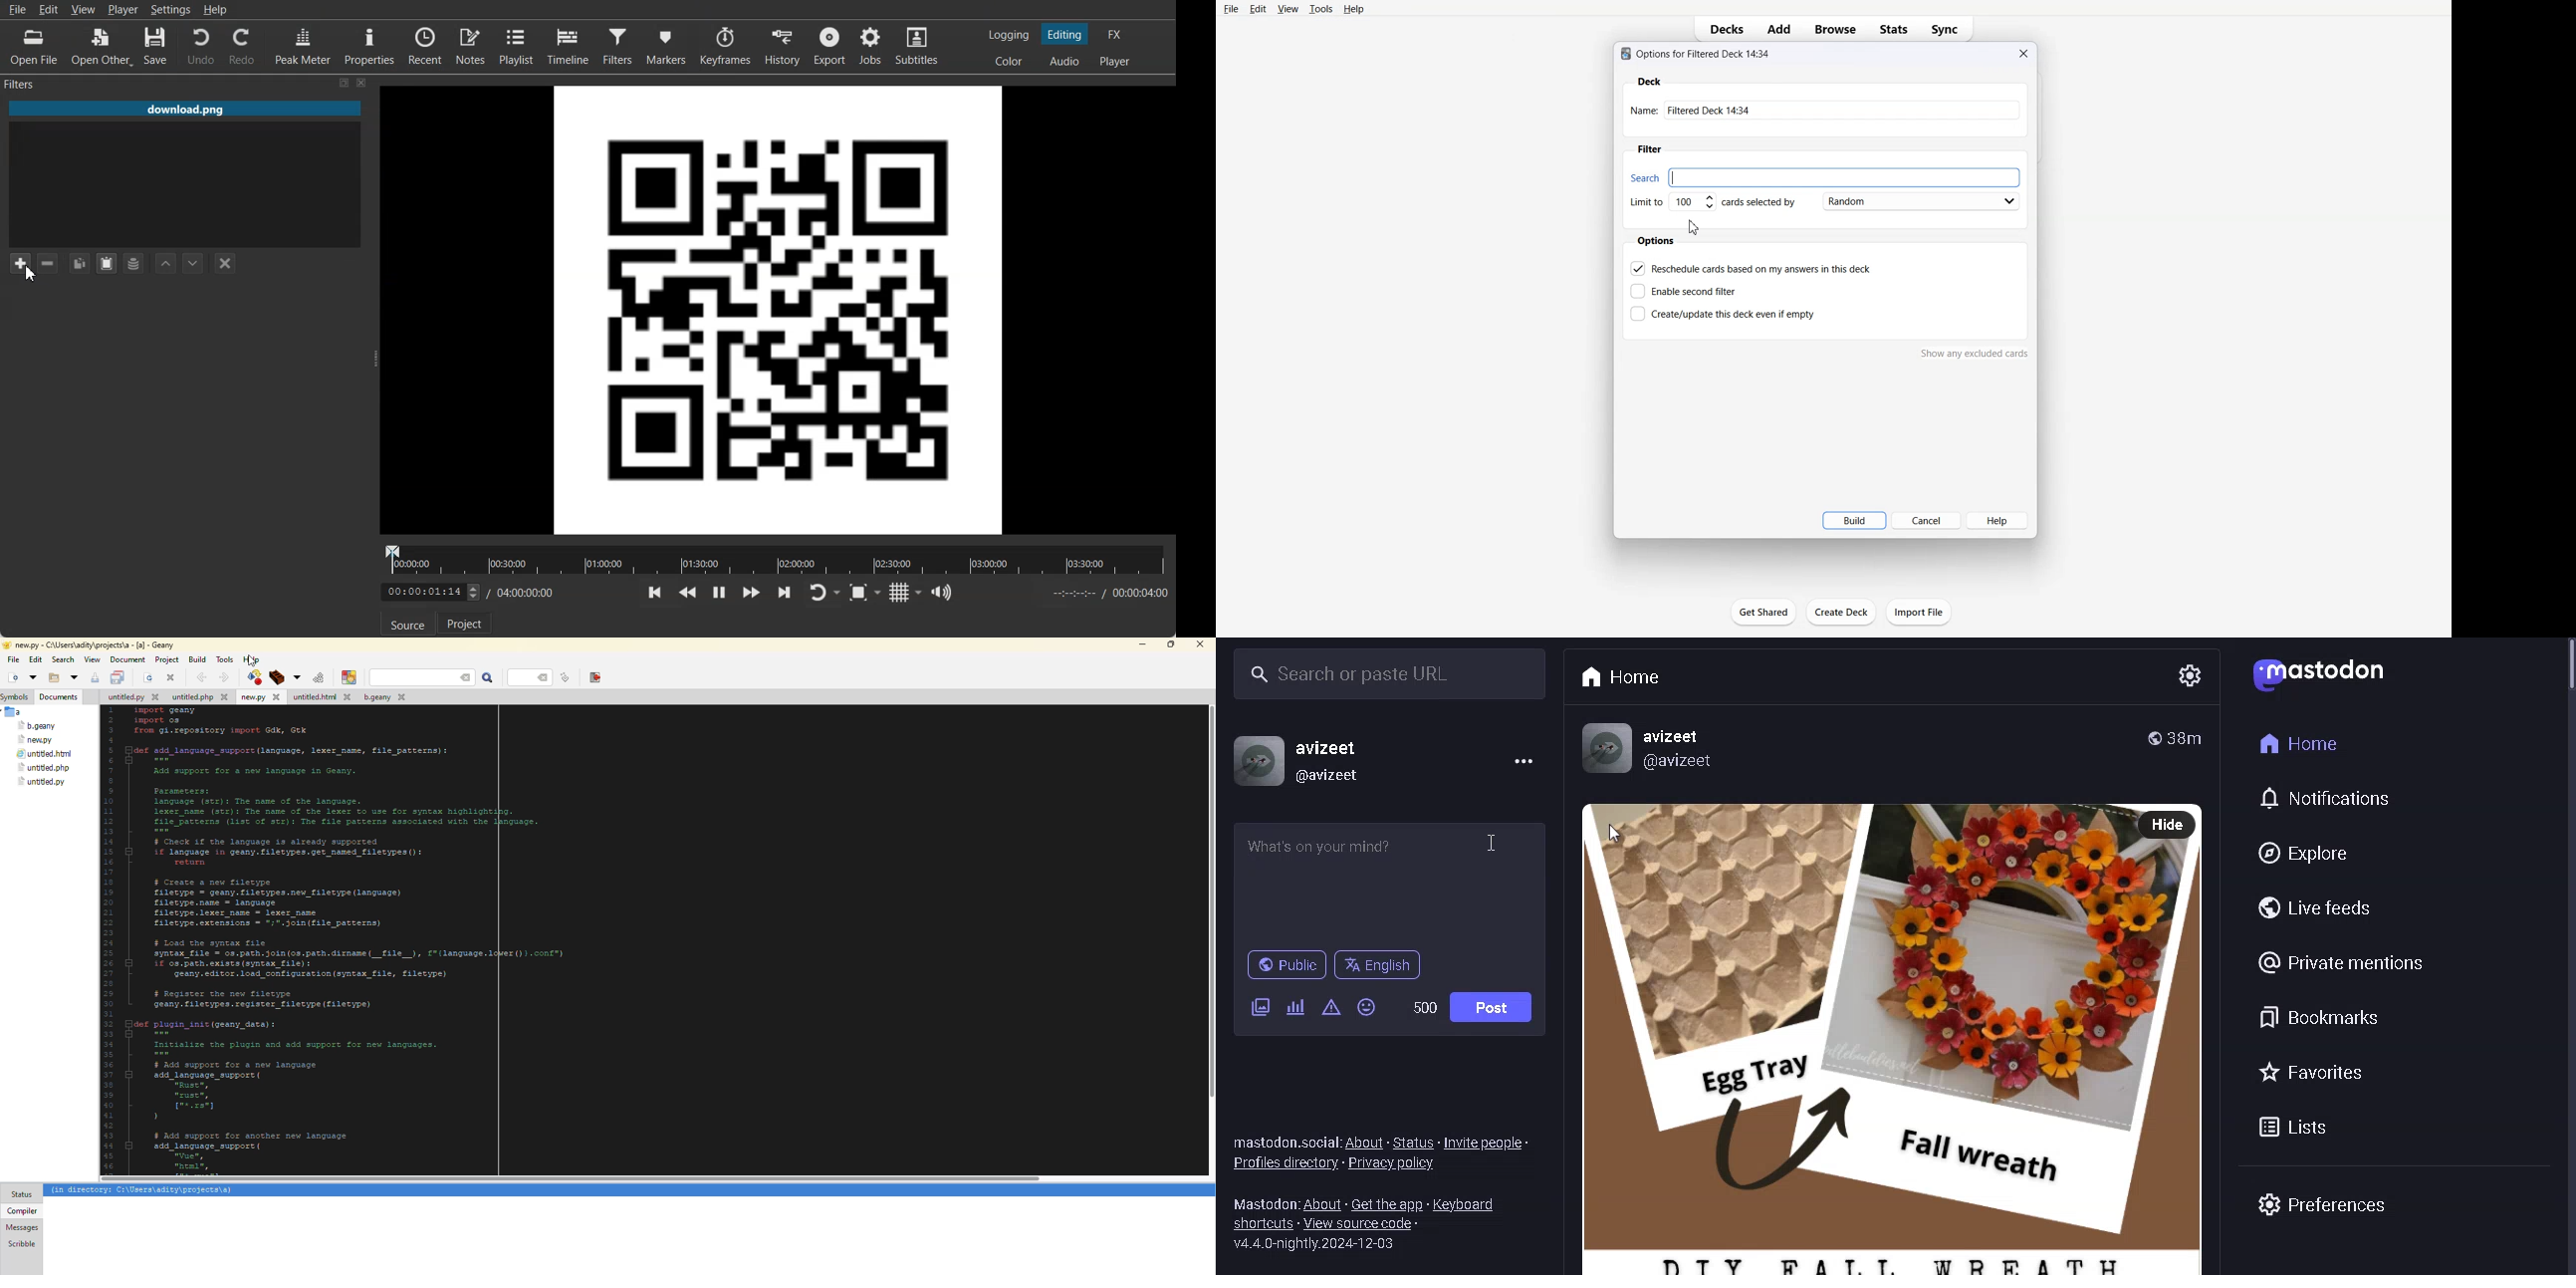 The width and height of the screenshot is (2576, 1288). Describe the element at coordinates (2000, 520) in the screenshot. I see `Help` at that location.